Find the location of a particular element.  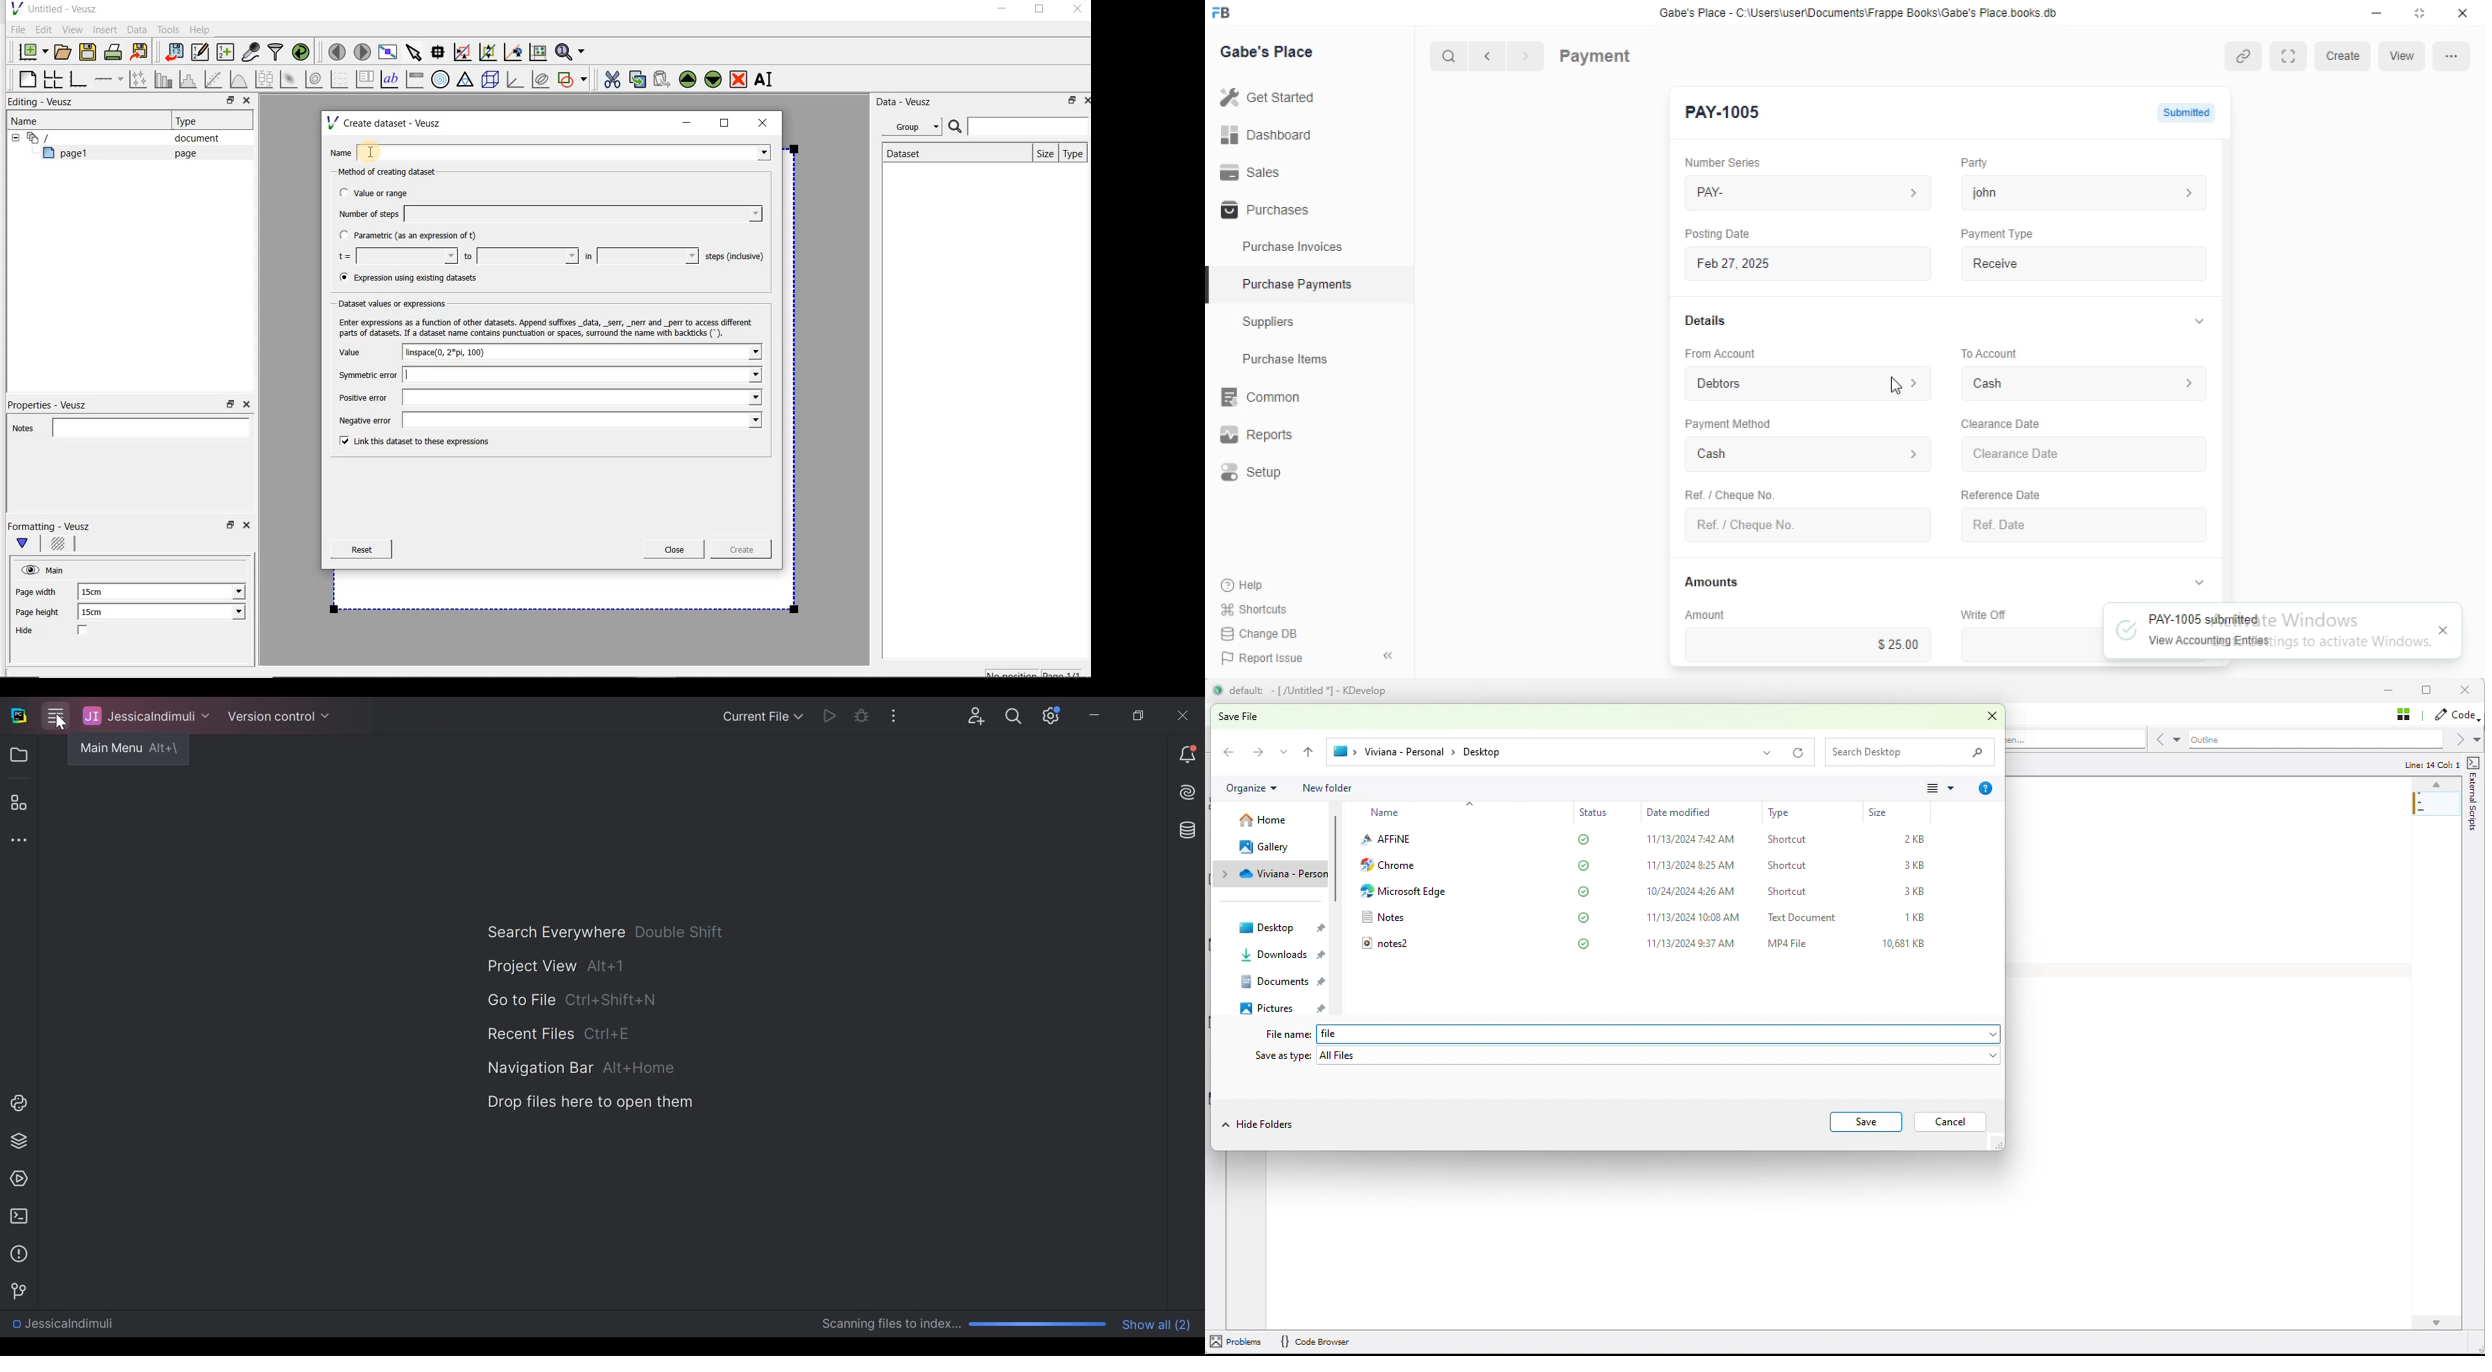

Purchases is located at coordinates (1262, 211).